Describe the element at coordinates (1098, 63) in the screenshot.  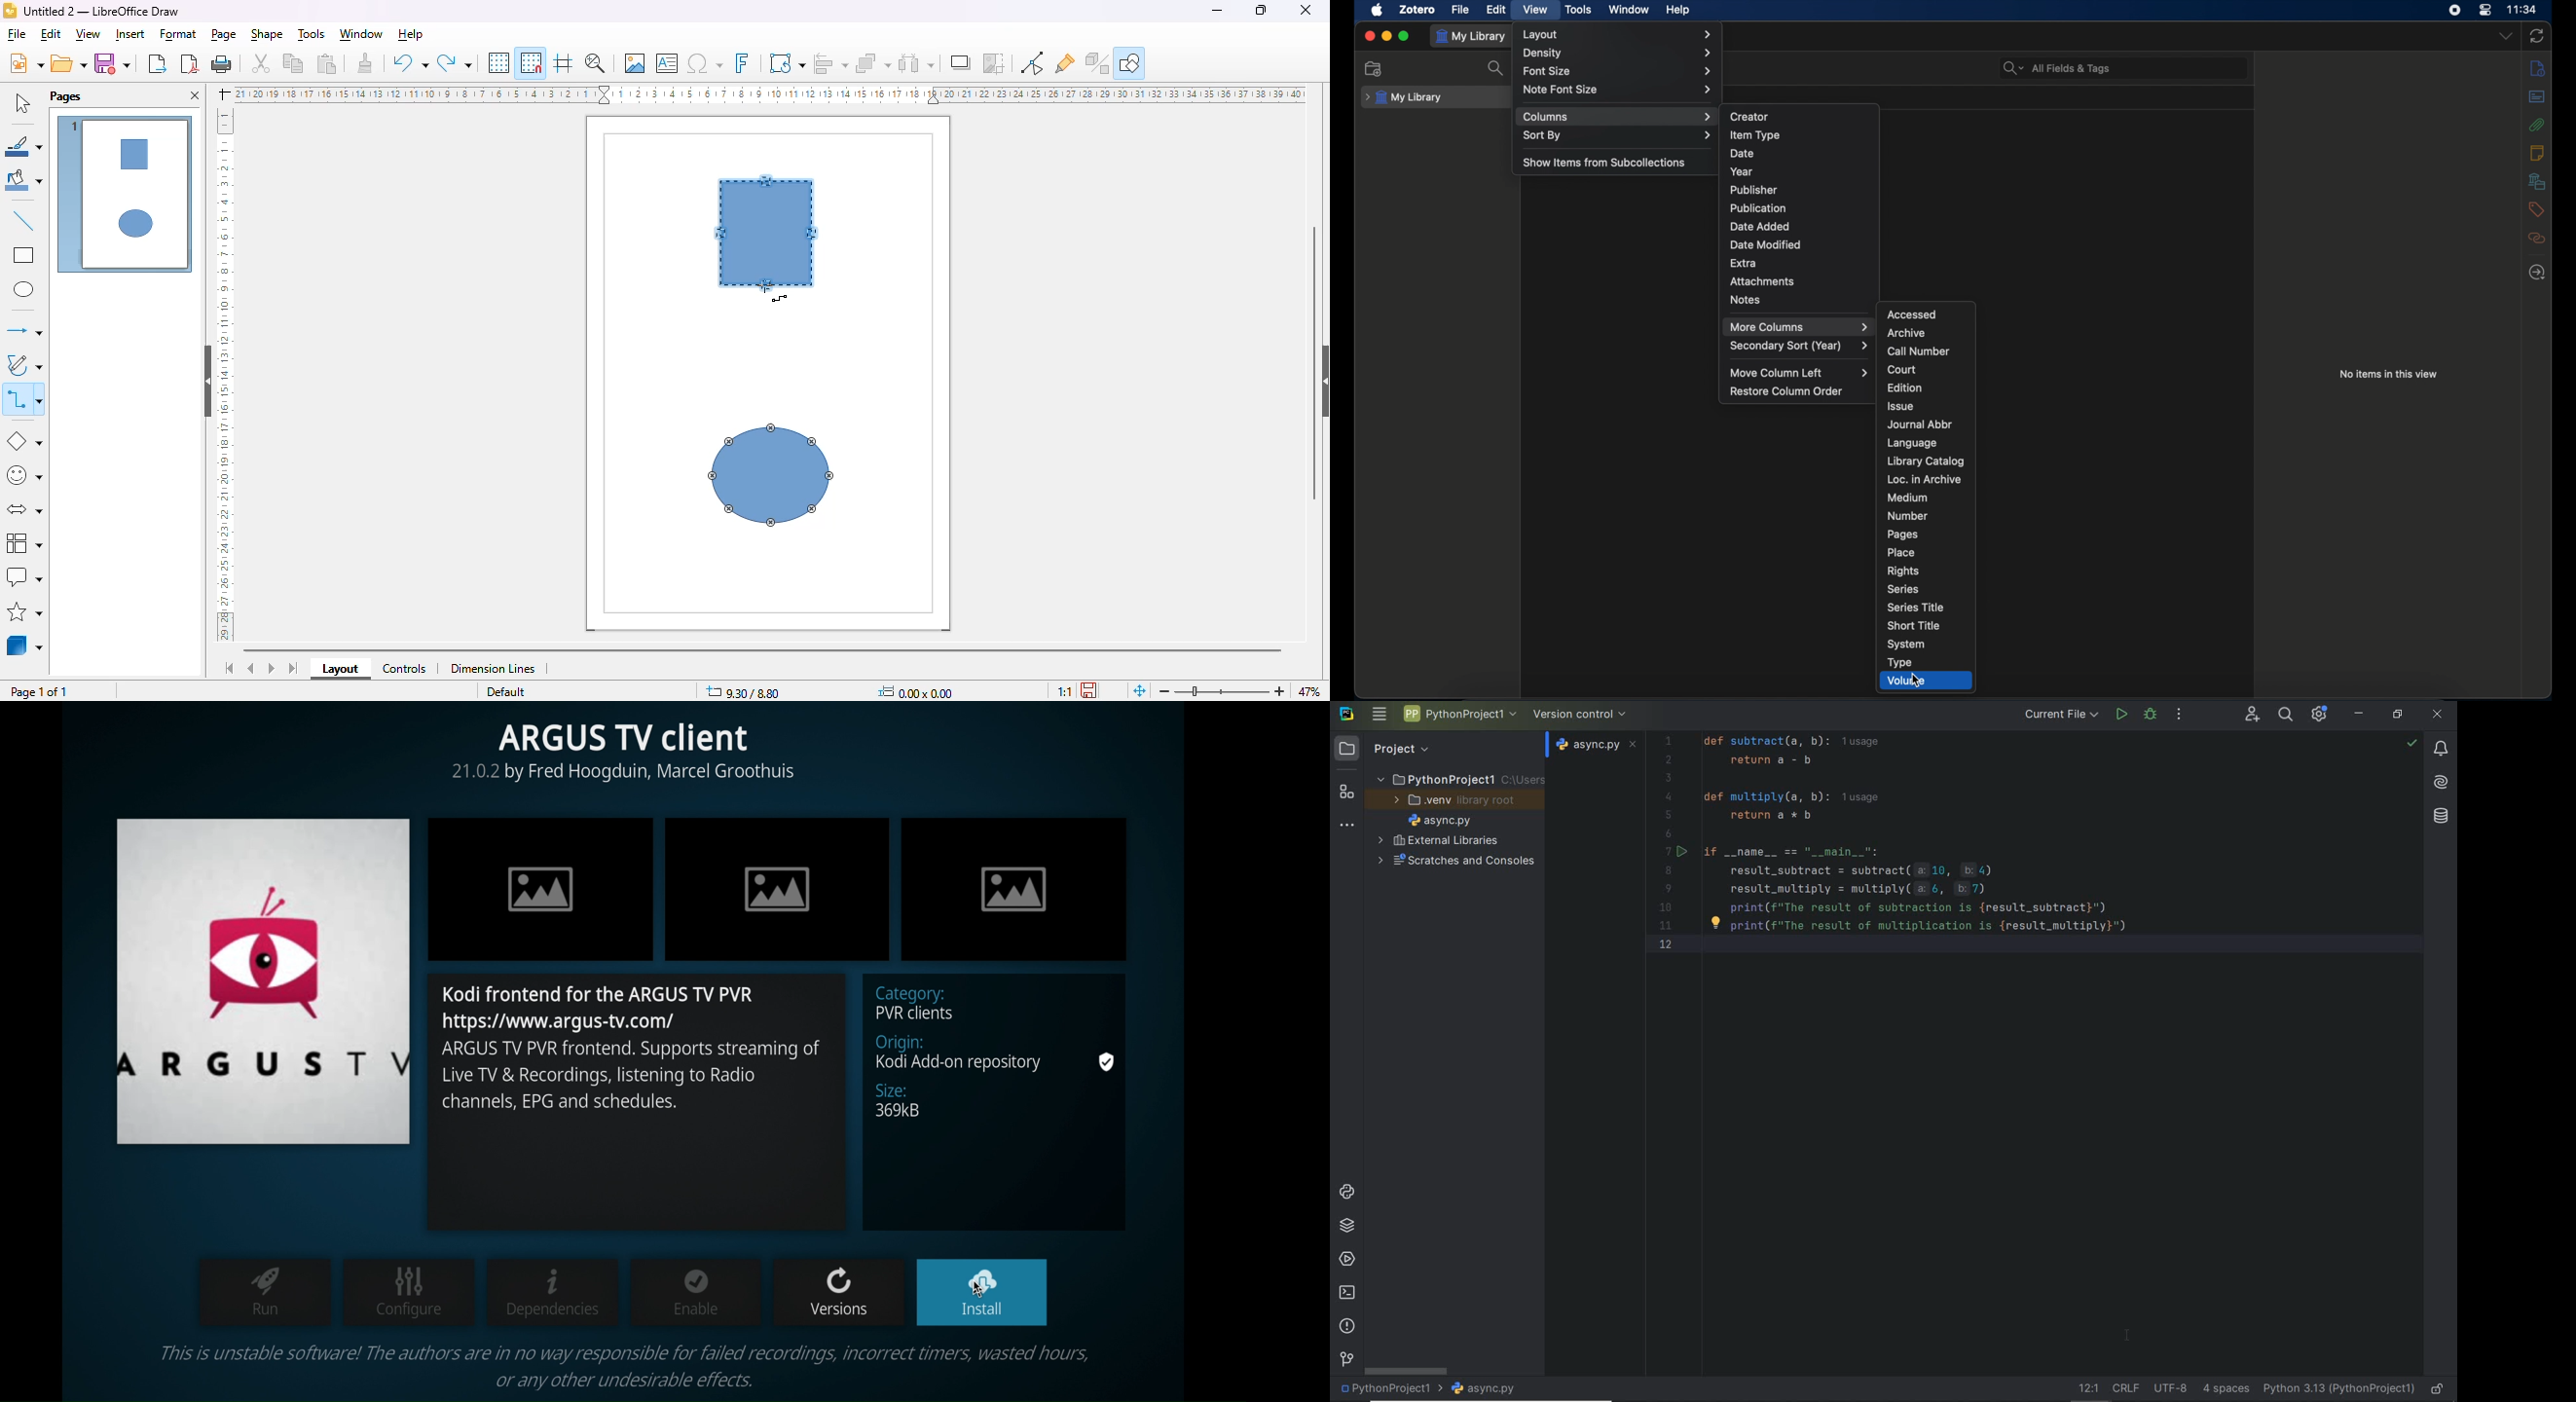
I see `toggle extrusion` at that location.